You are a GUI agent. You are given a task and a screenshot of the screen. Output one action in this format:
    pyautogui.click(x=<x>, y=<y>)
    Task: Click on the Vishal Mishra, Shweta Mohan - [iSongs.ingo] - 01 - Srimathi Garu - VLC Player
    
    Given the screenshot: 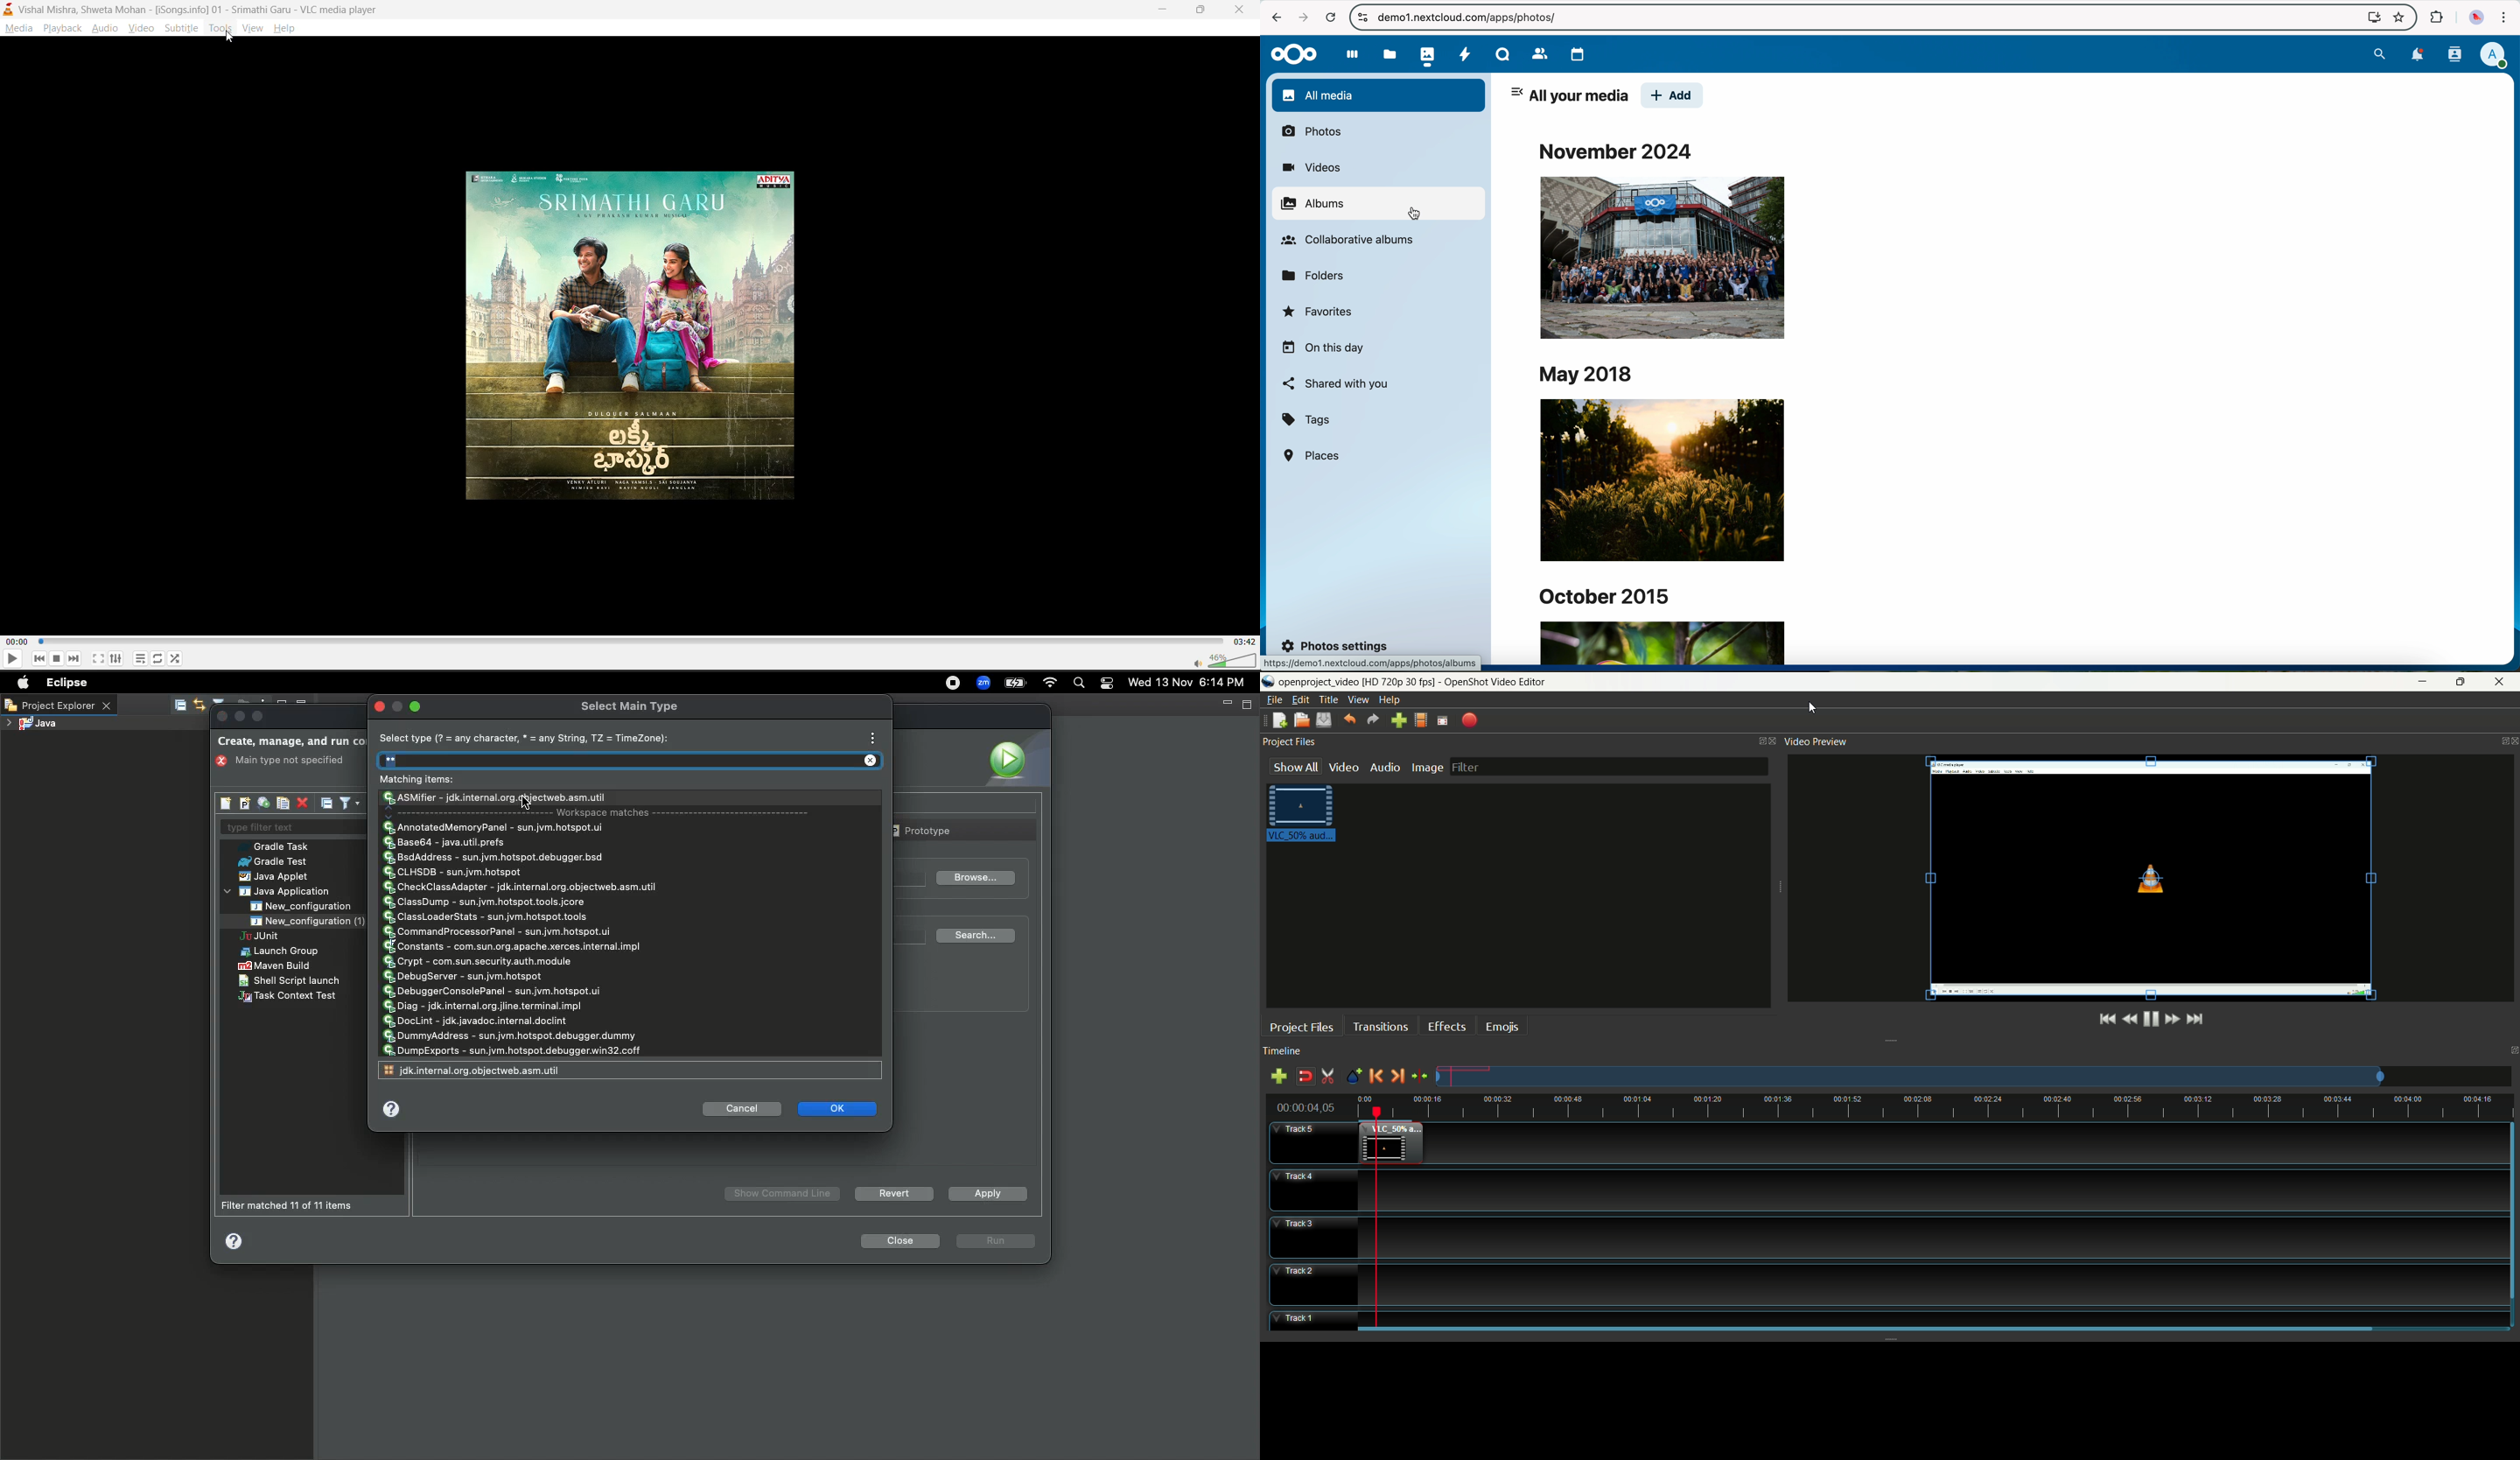 What is the action you would take?
    pyautogui.click(x=201, y=9)
    